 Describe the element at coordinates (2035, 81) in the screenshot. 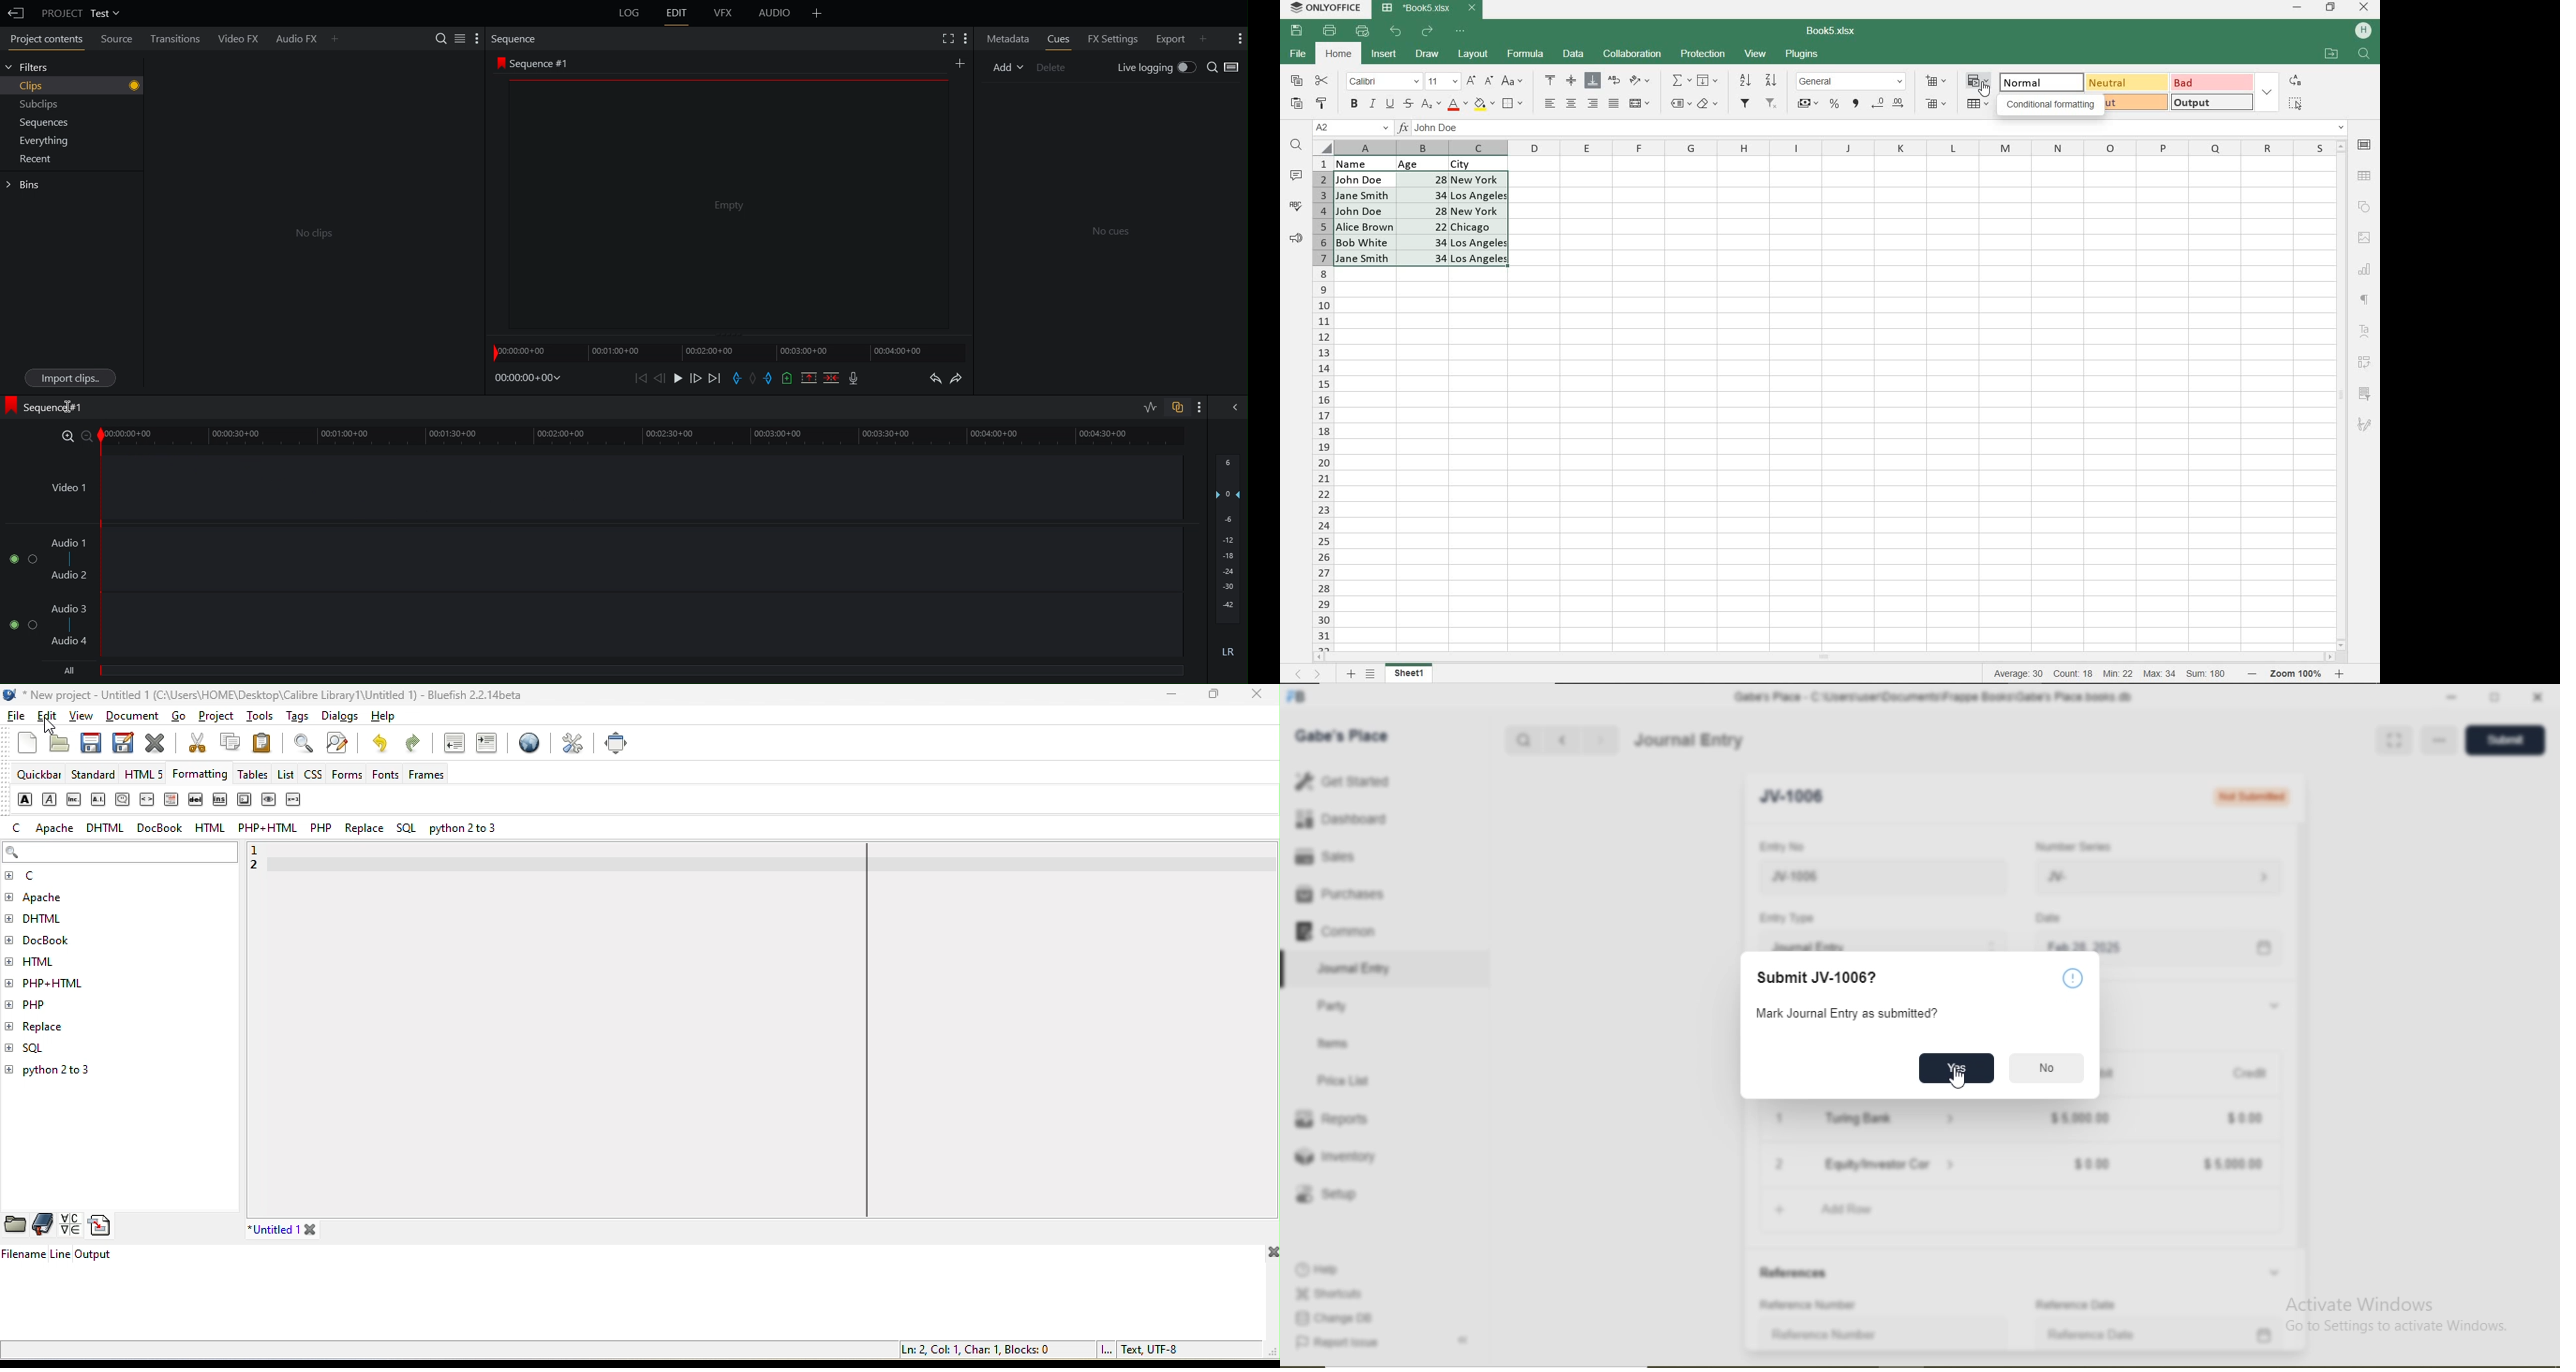

I see `NORMAL` at that location.